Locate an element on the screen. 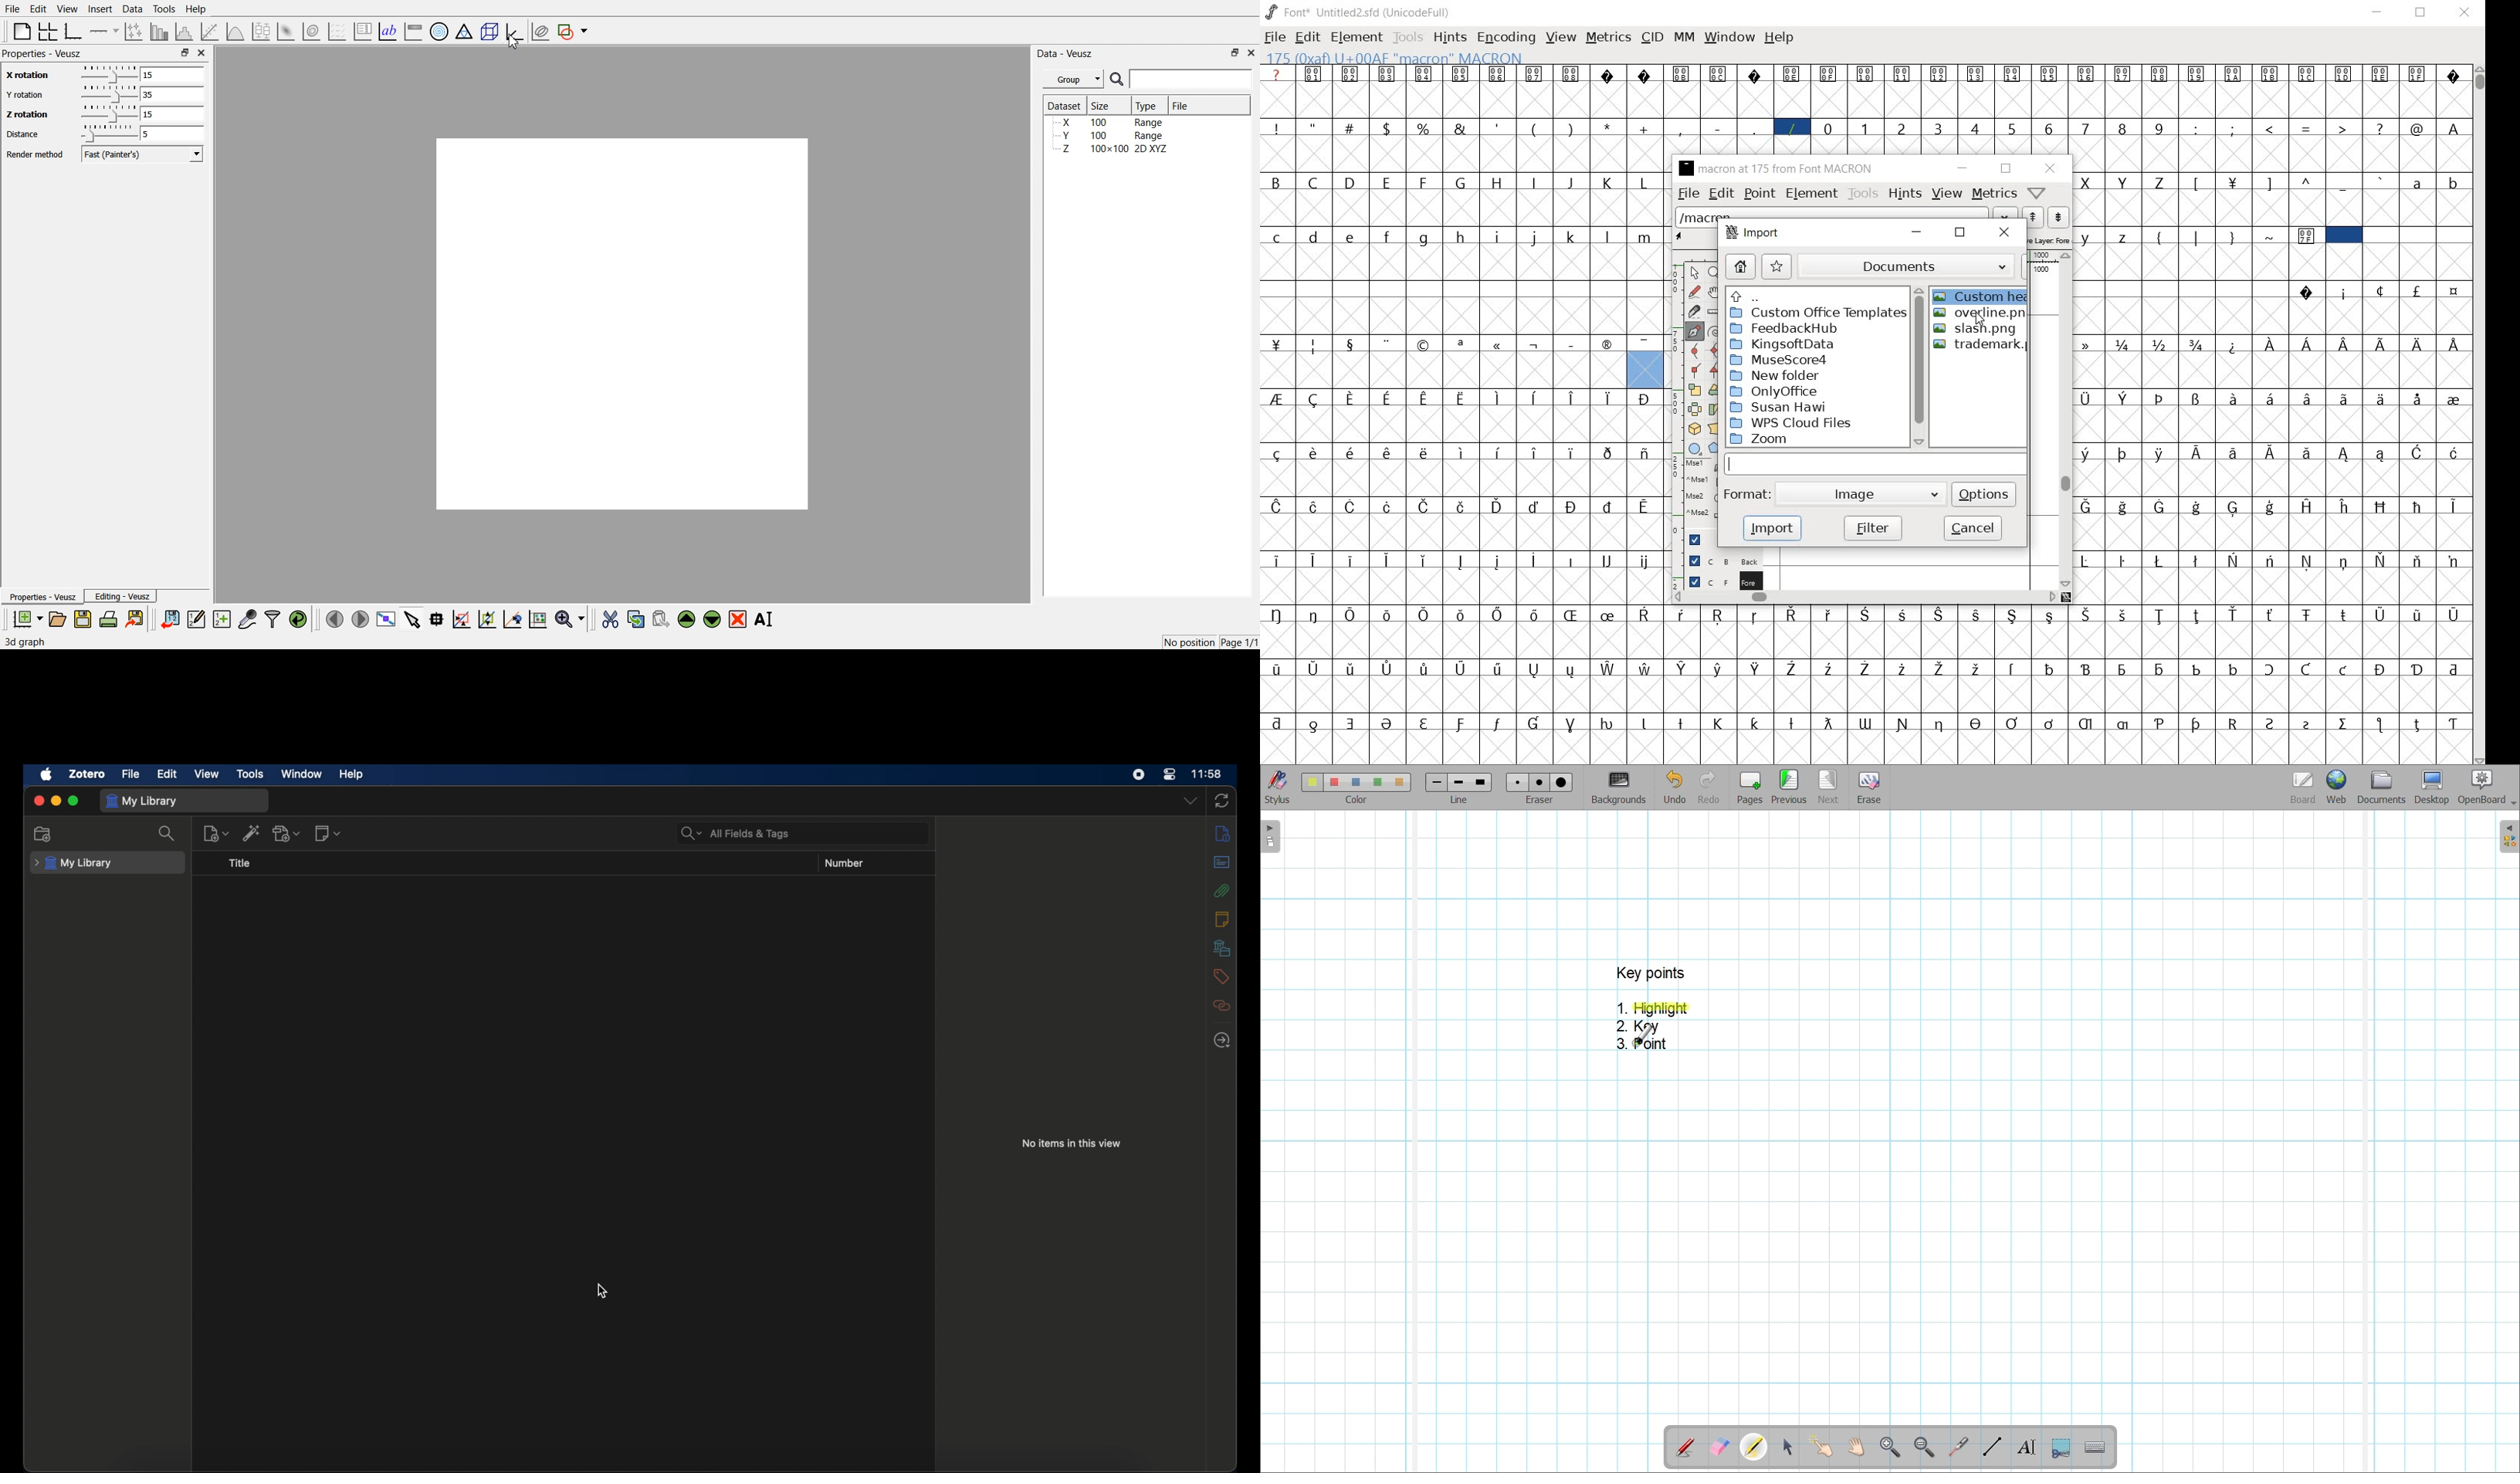  Symbol is located at coordinates (1501, 614).